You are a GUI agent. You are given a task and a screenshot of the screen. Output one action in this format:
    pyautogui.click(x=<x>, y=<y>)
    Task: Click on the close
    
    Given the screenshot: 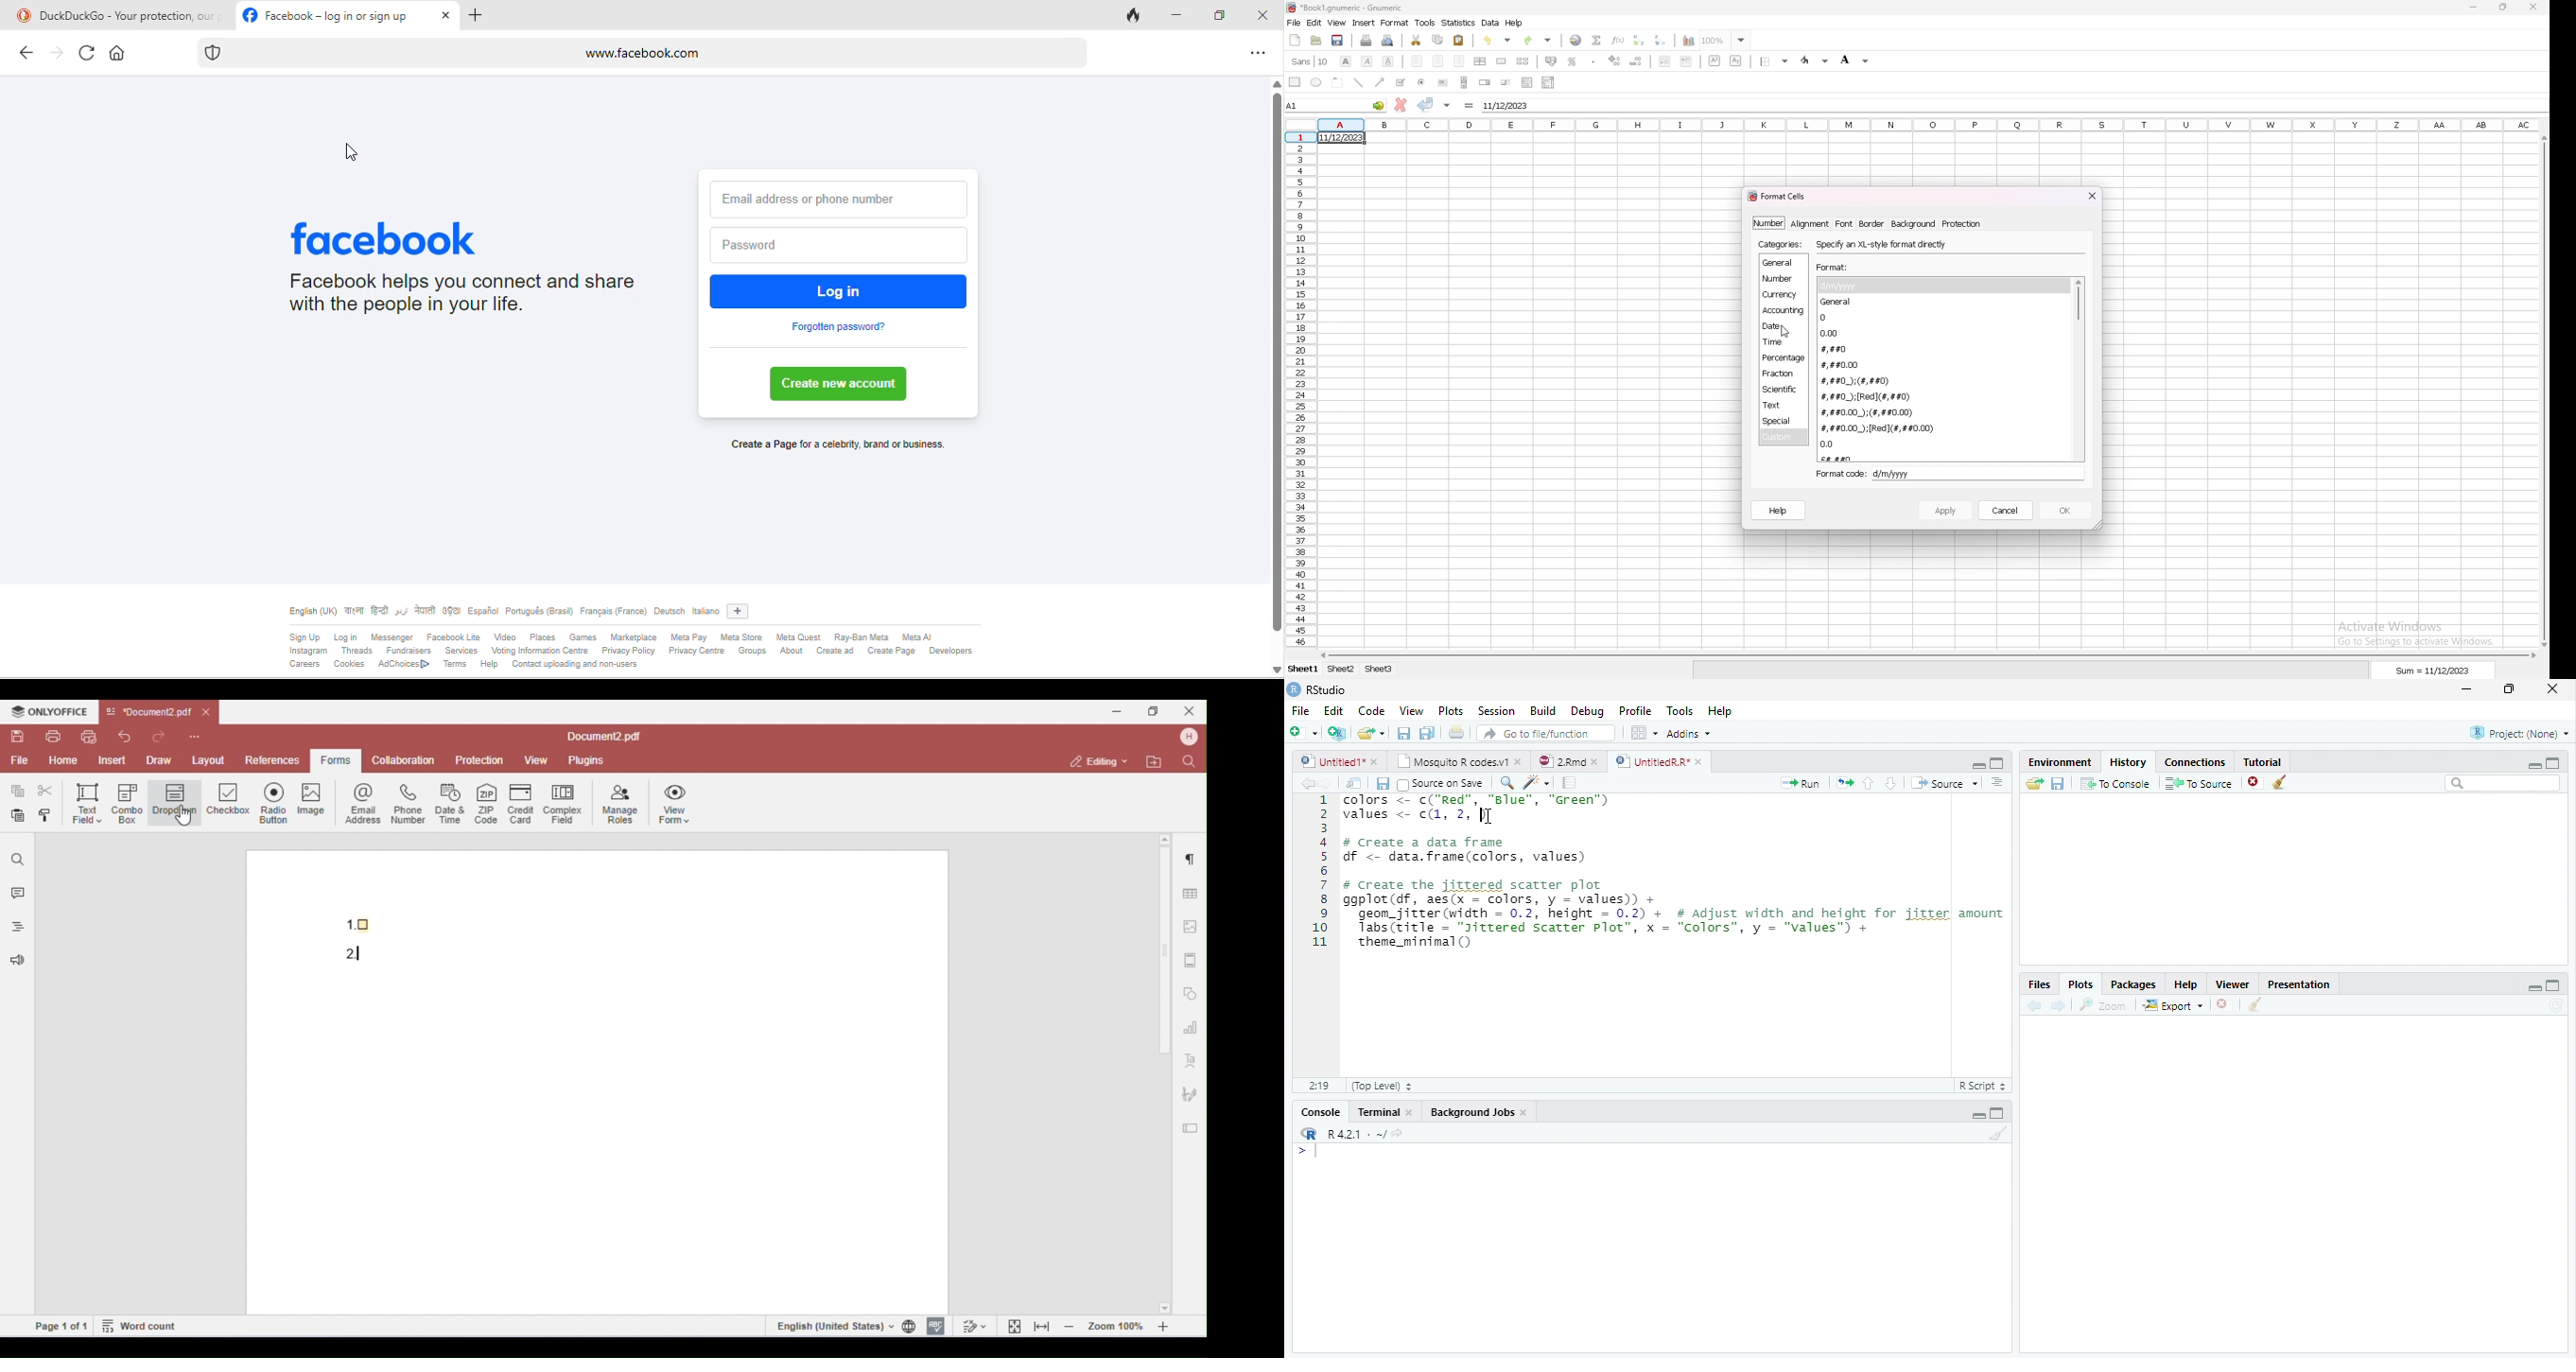 What is the action you would take?
    pyautogui.click(x=1594, y=762)
    